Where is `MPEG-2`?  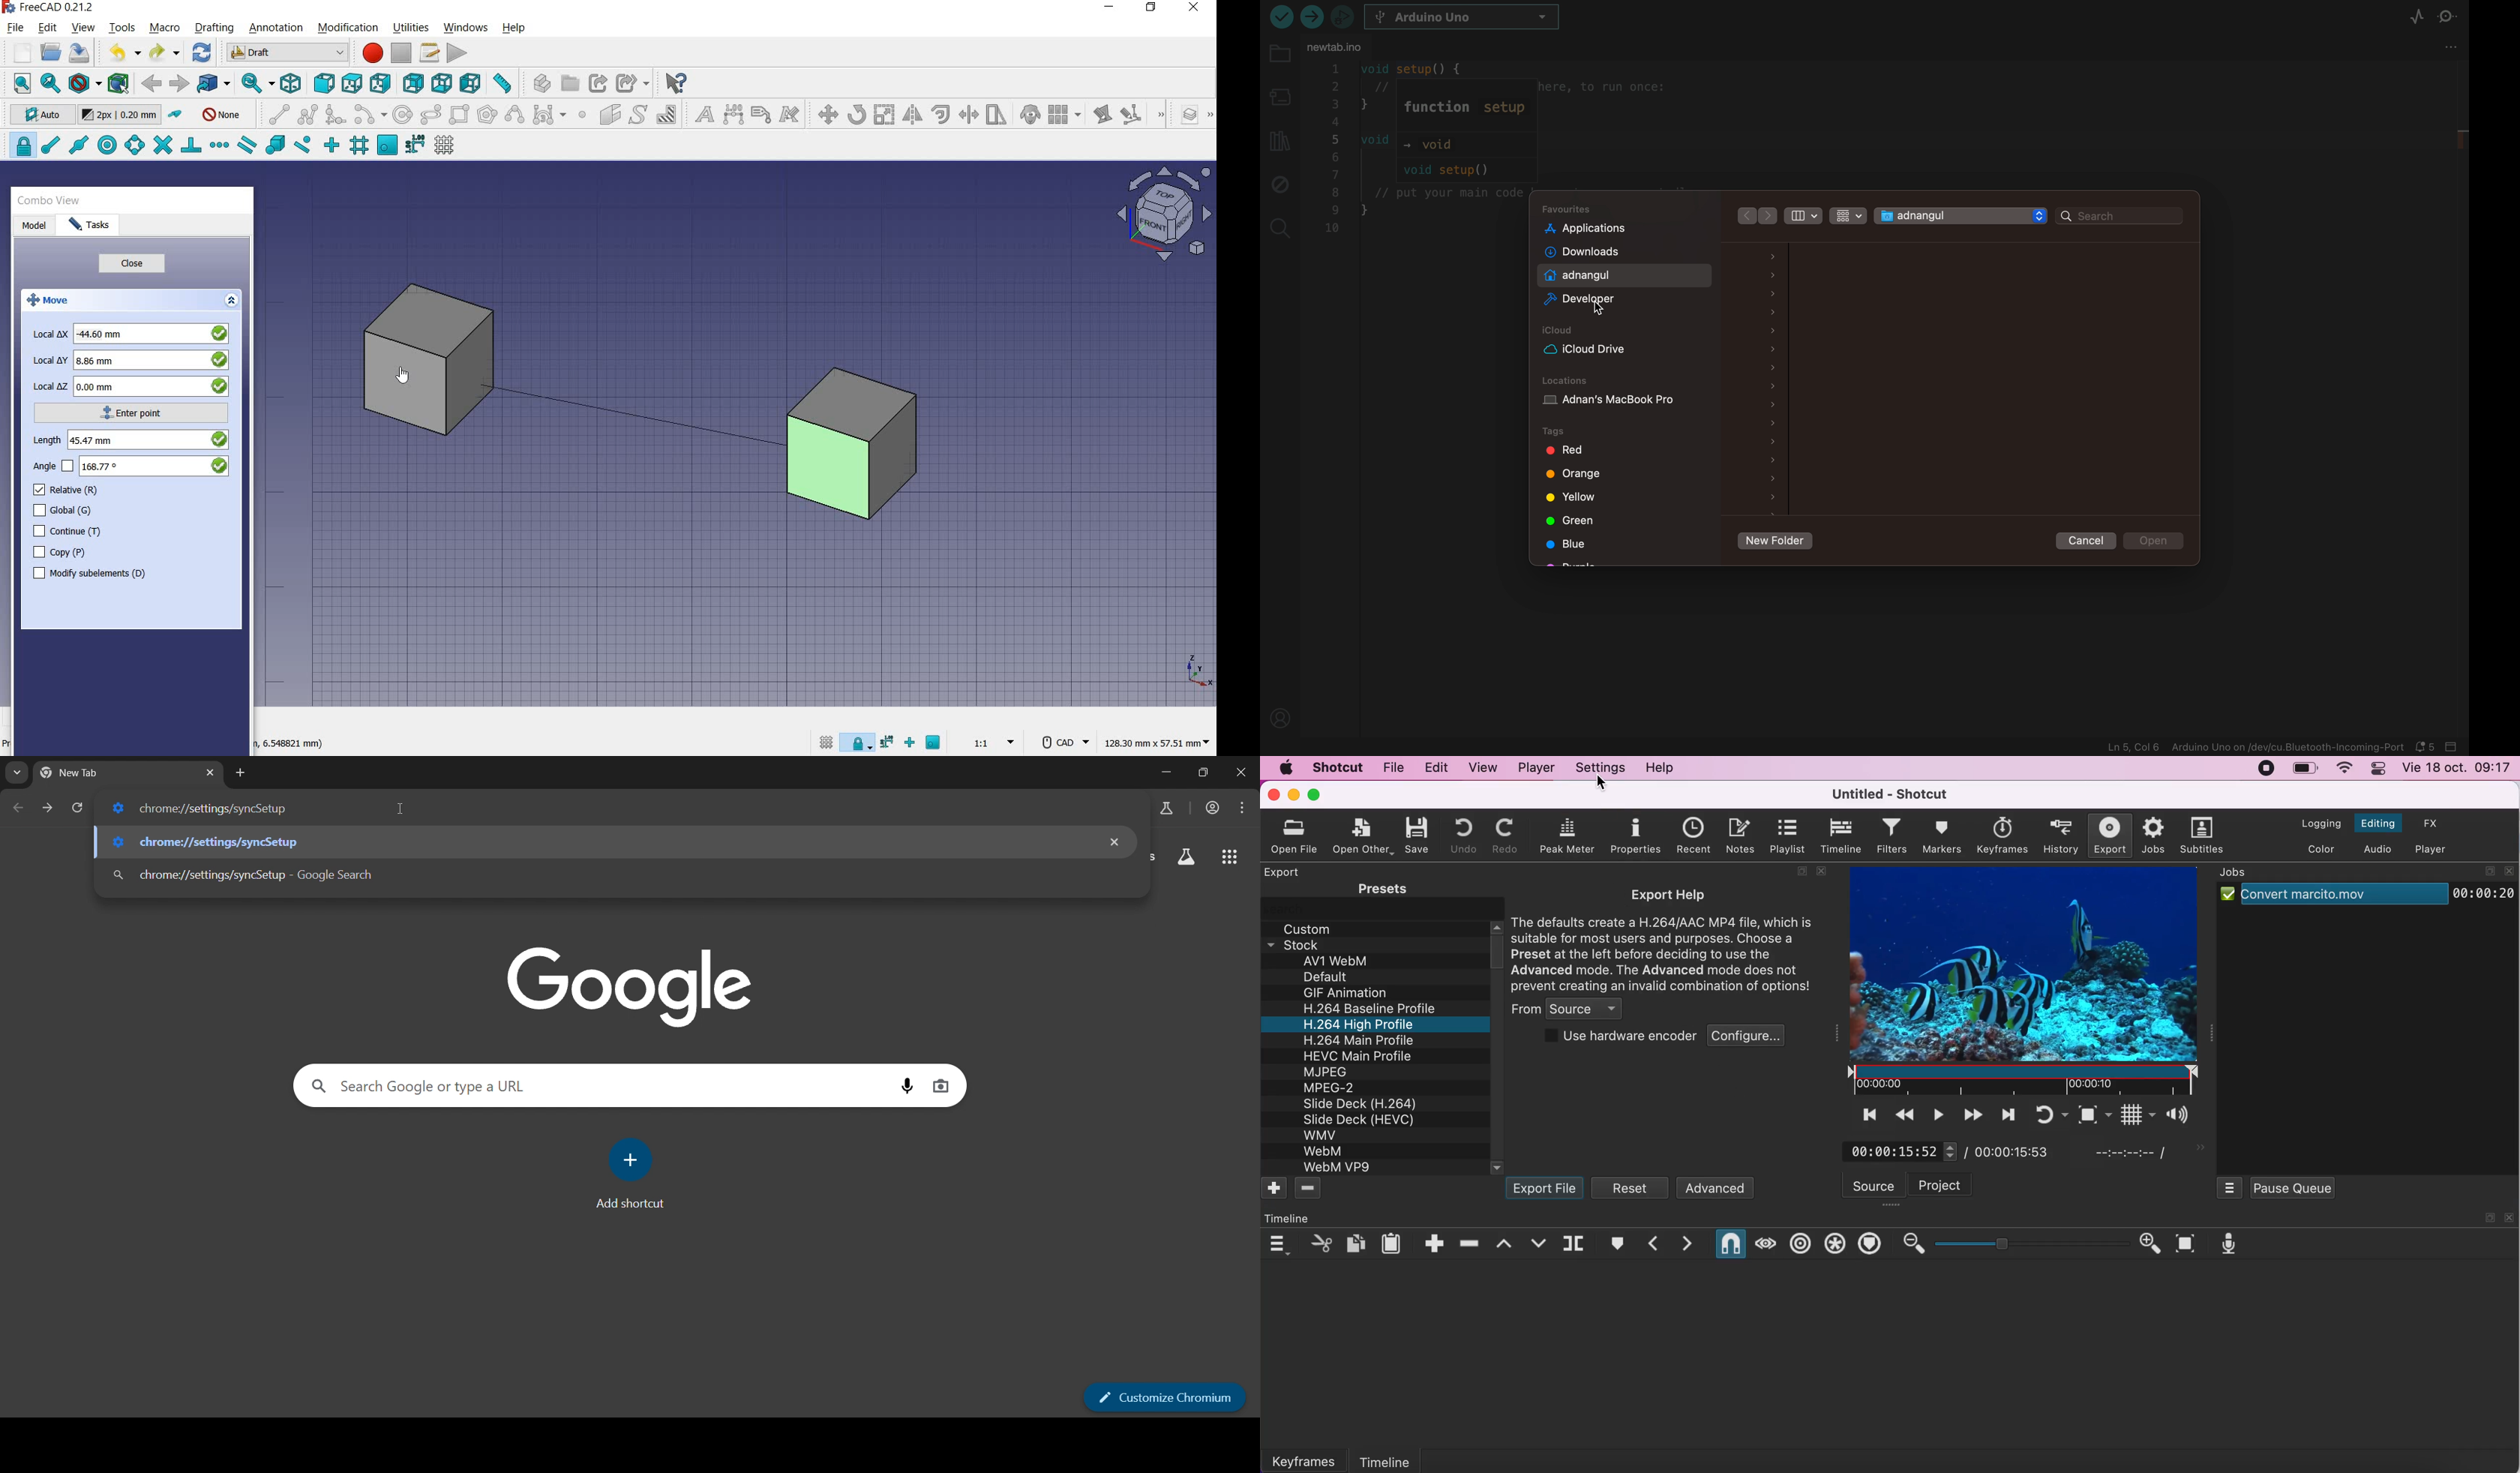 MPEG-2 is located at coordinates (1335, 1089).